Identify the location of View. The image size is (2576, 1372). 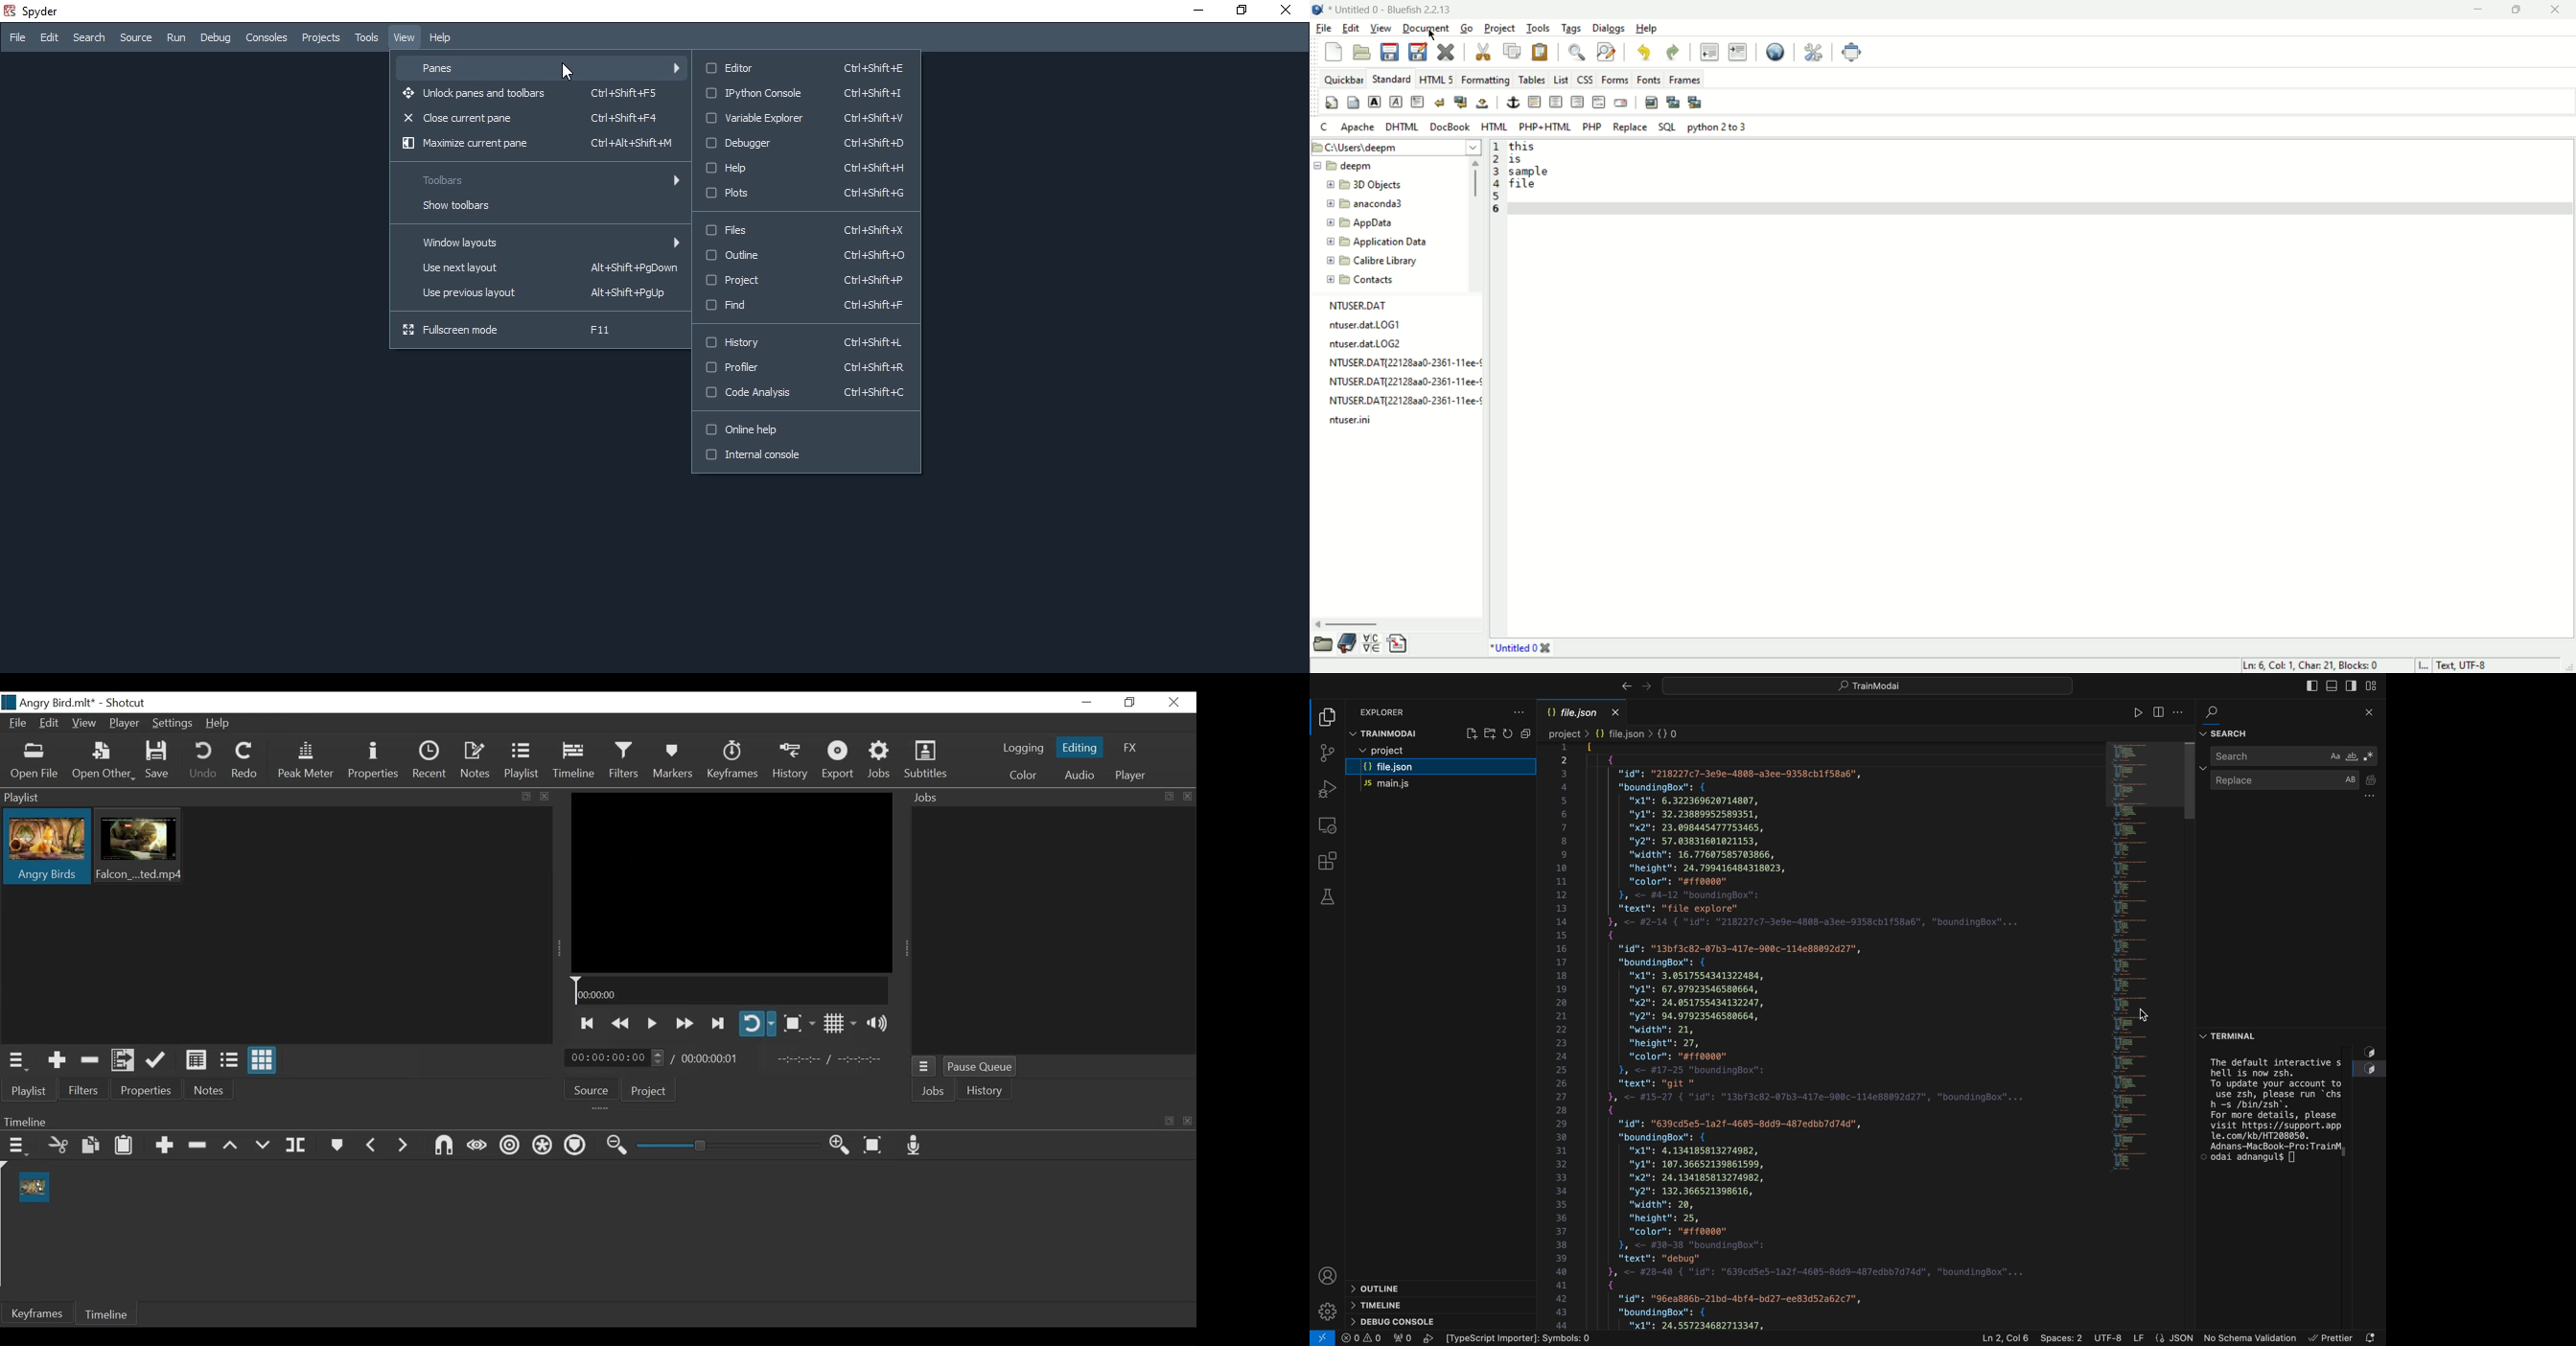
(84, 723).